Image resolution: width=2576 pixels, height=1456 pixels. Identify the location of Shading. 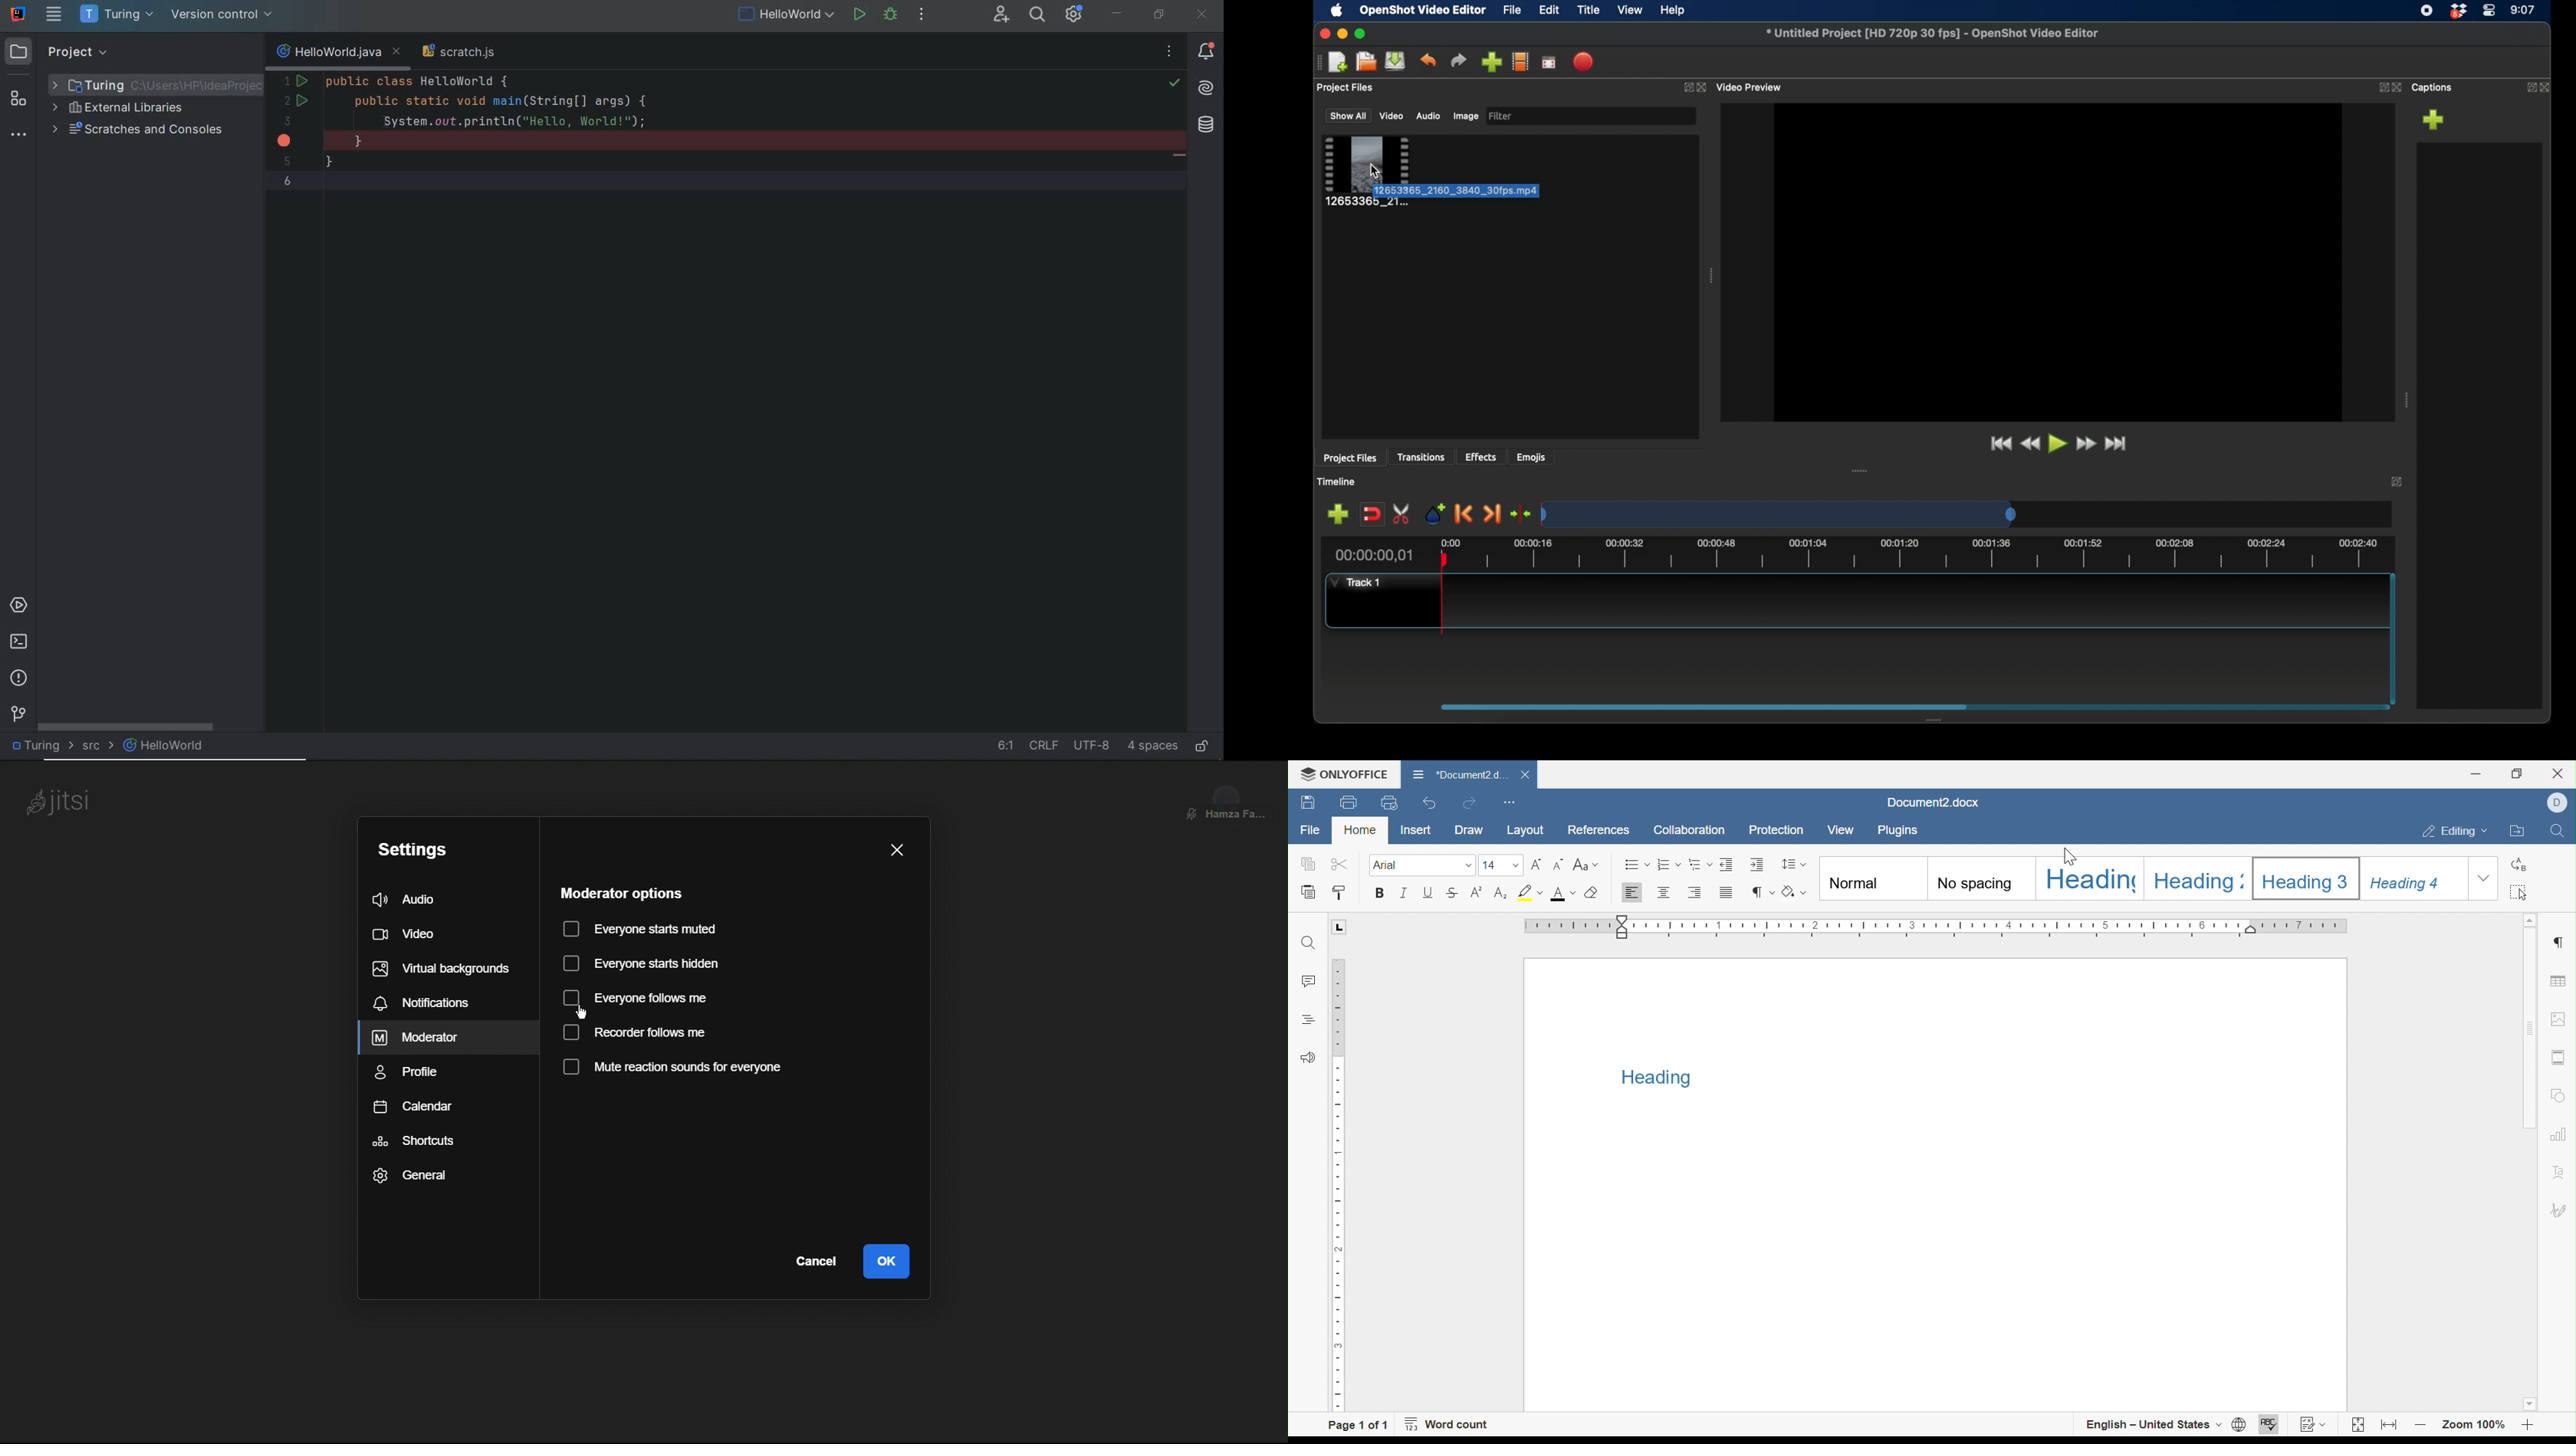
(1792, 893).